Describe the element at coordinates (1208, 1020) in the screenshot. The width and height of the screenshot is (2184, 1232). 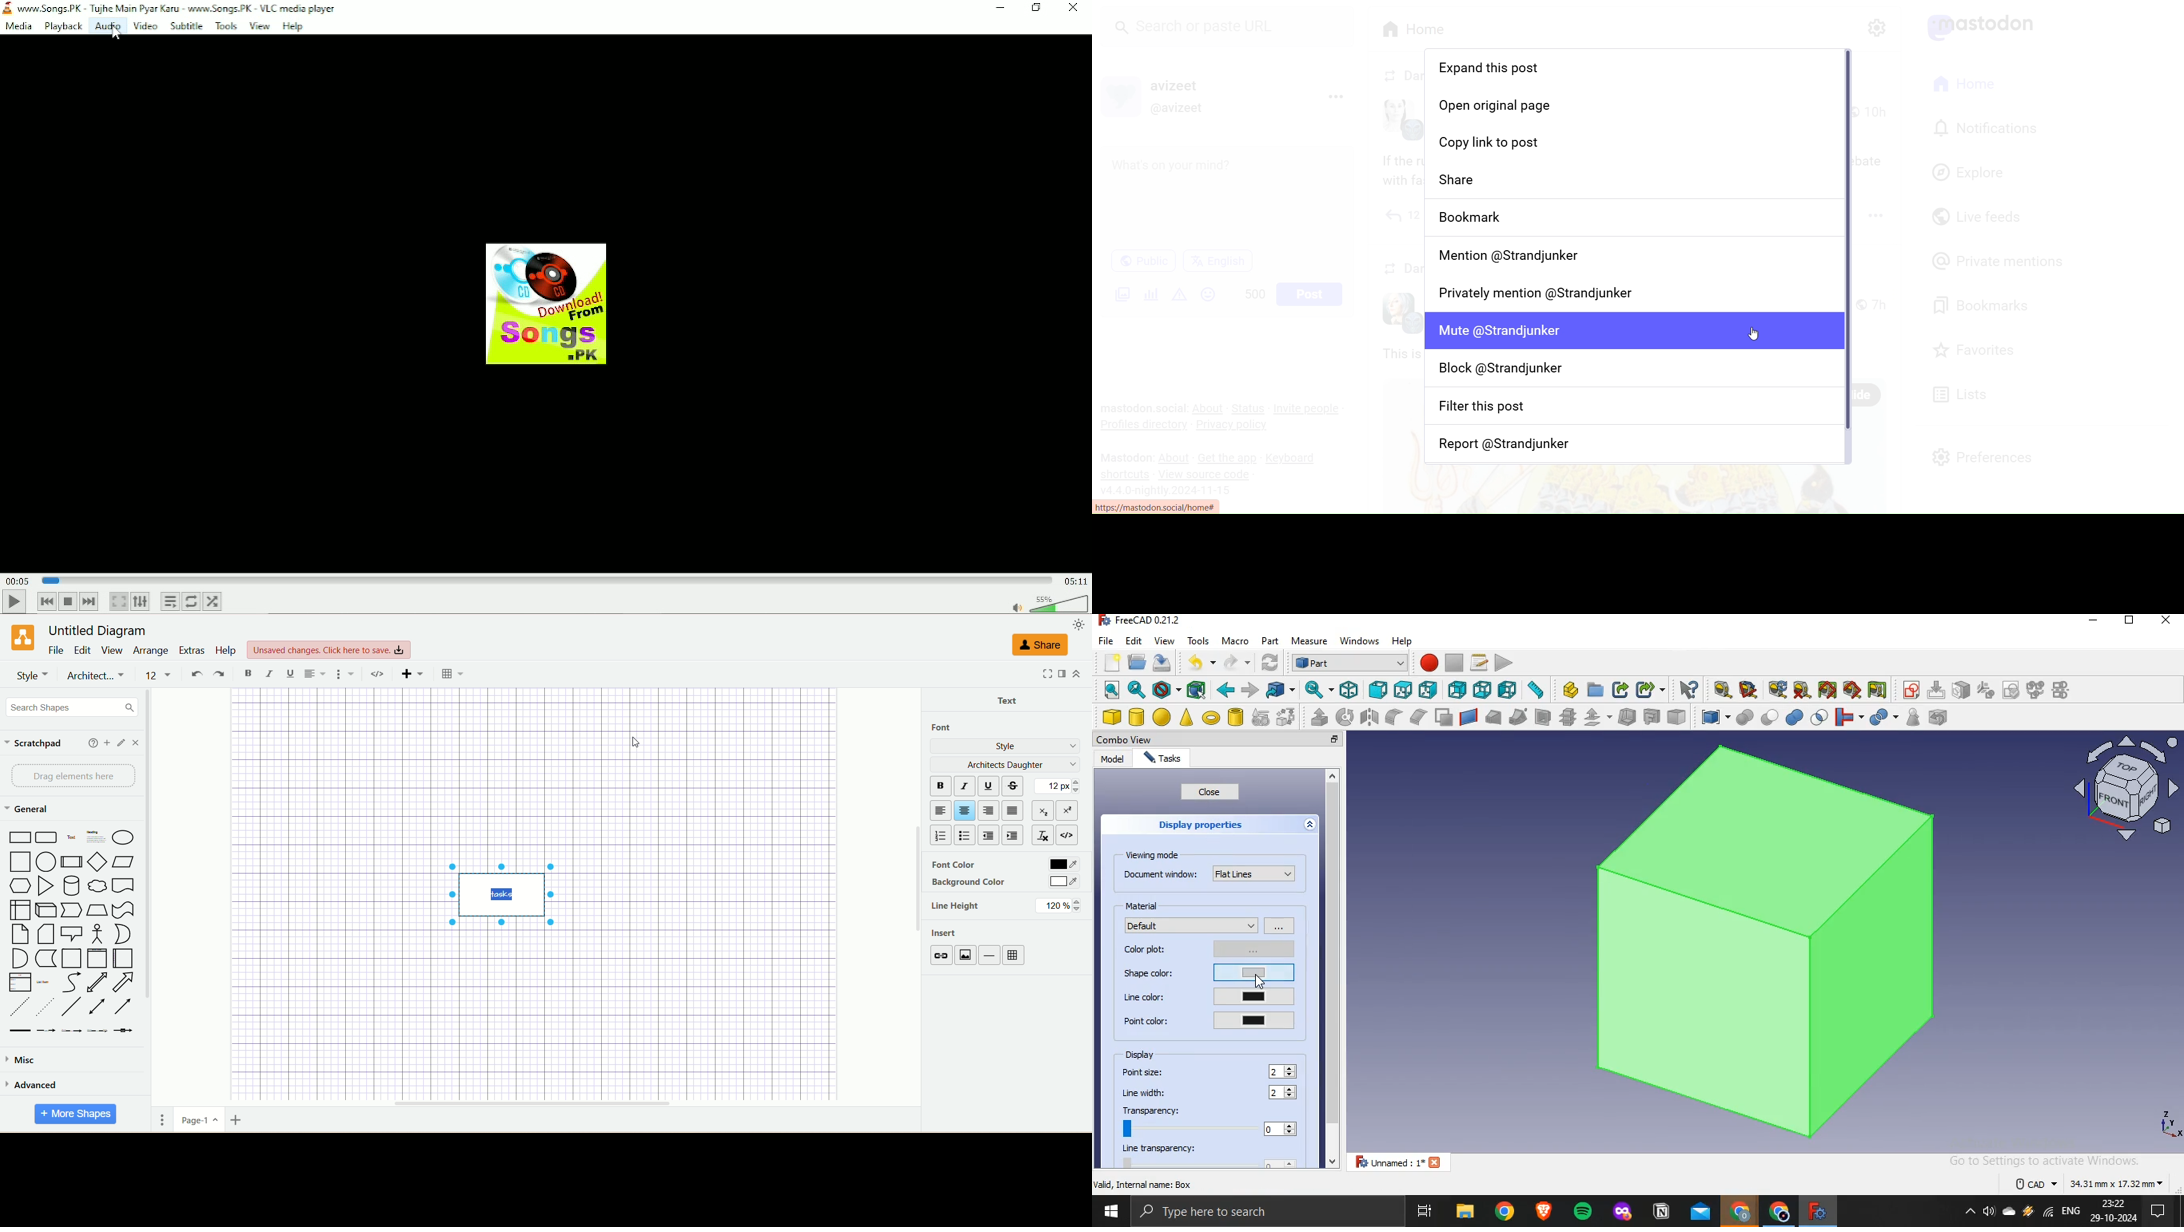
I see `point color` at that location.